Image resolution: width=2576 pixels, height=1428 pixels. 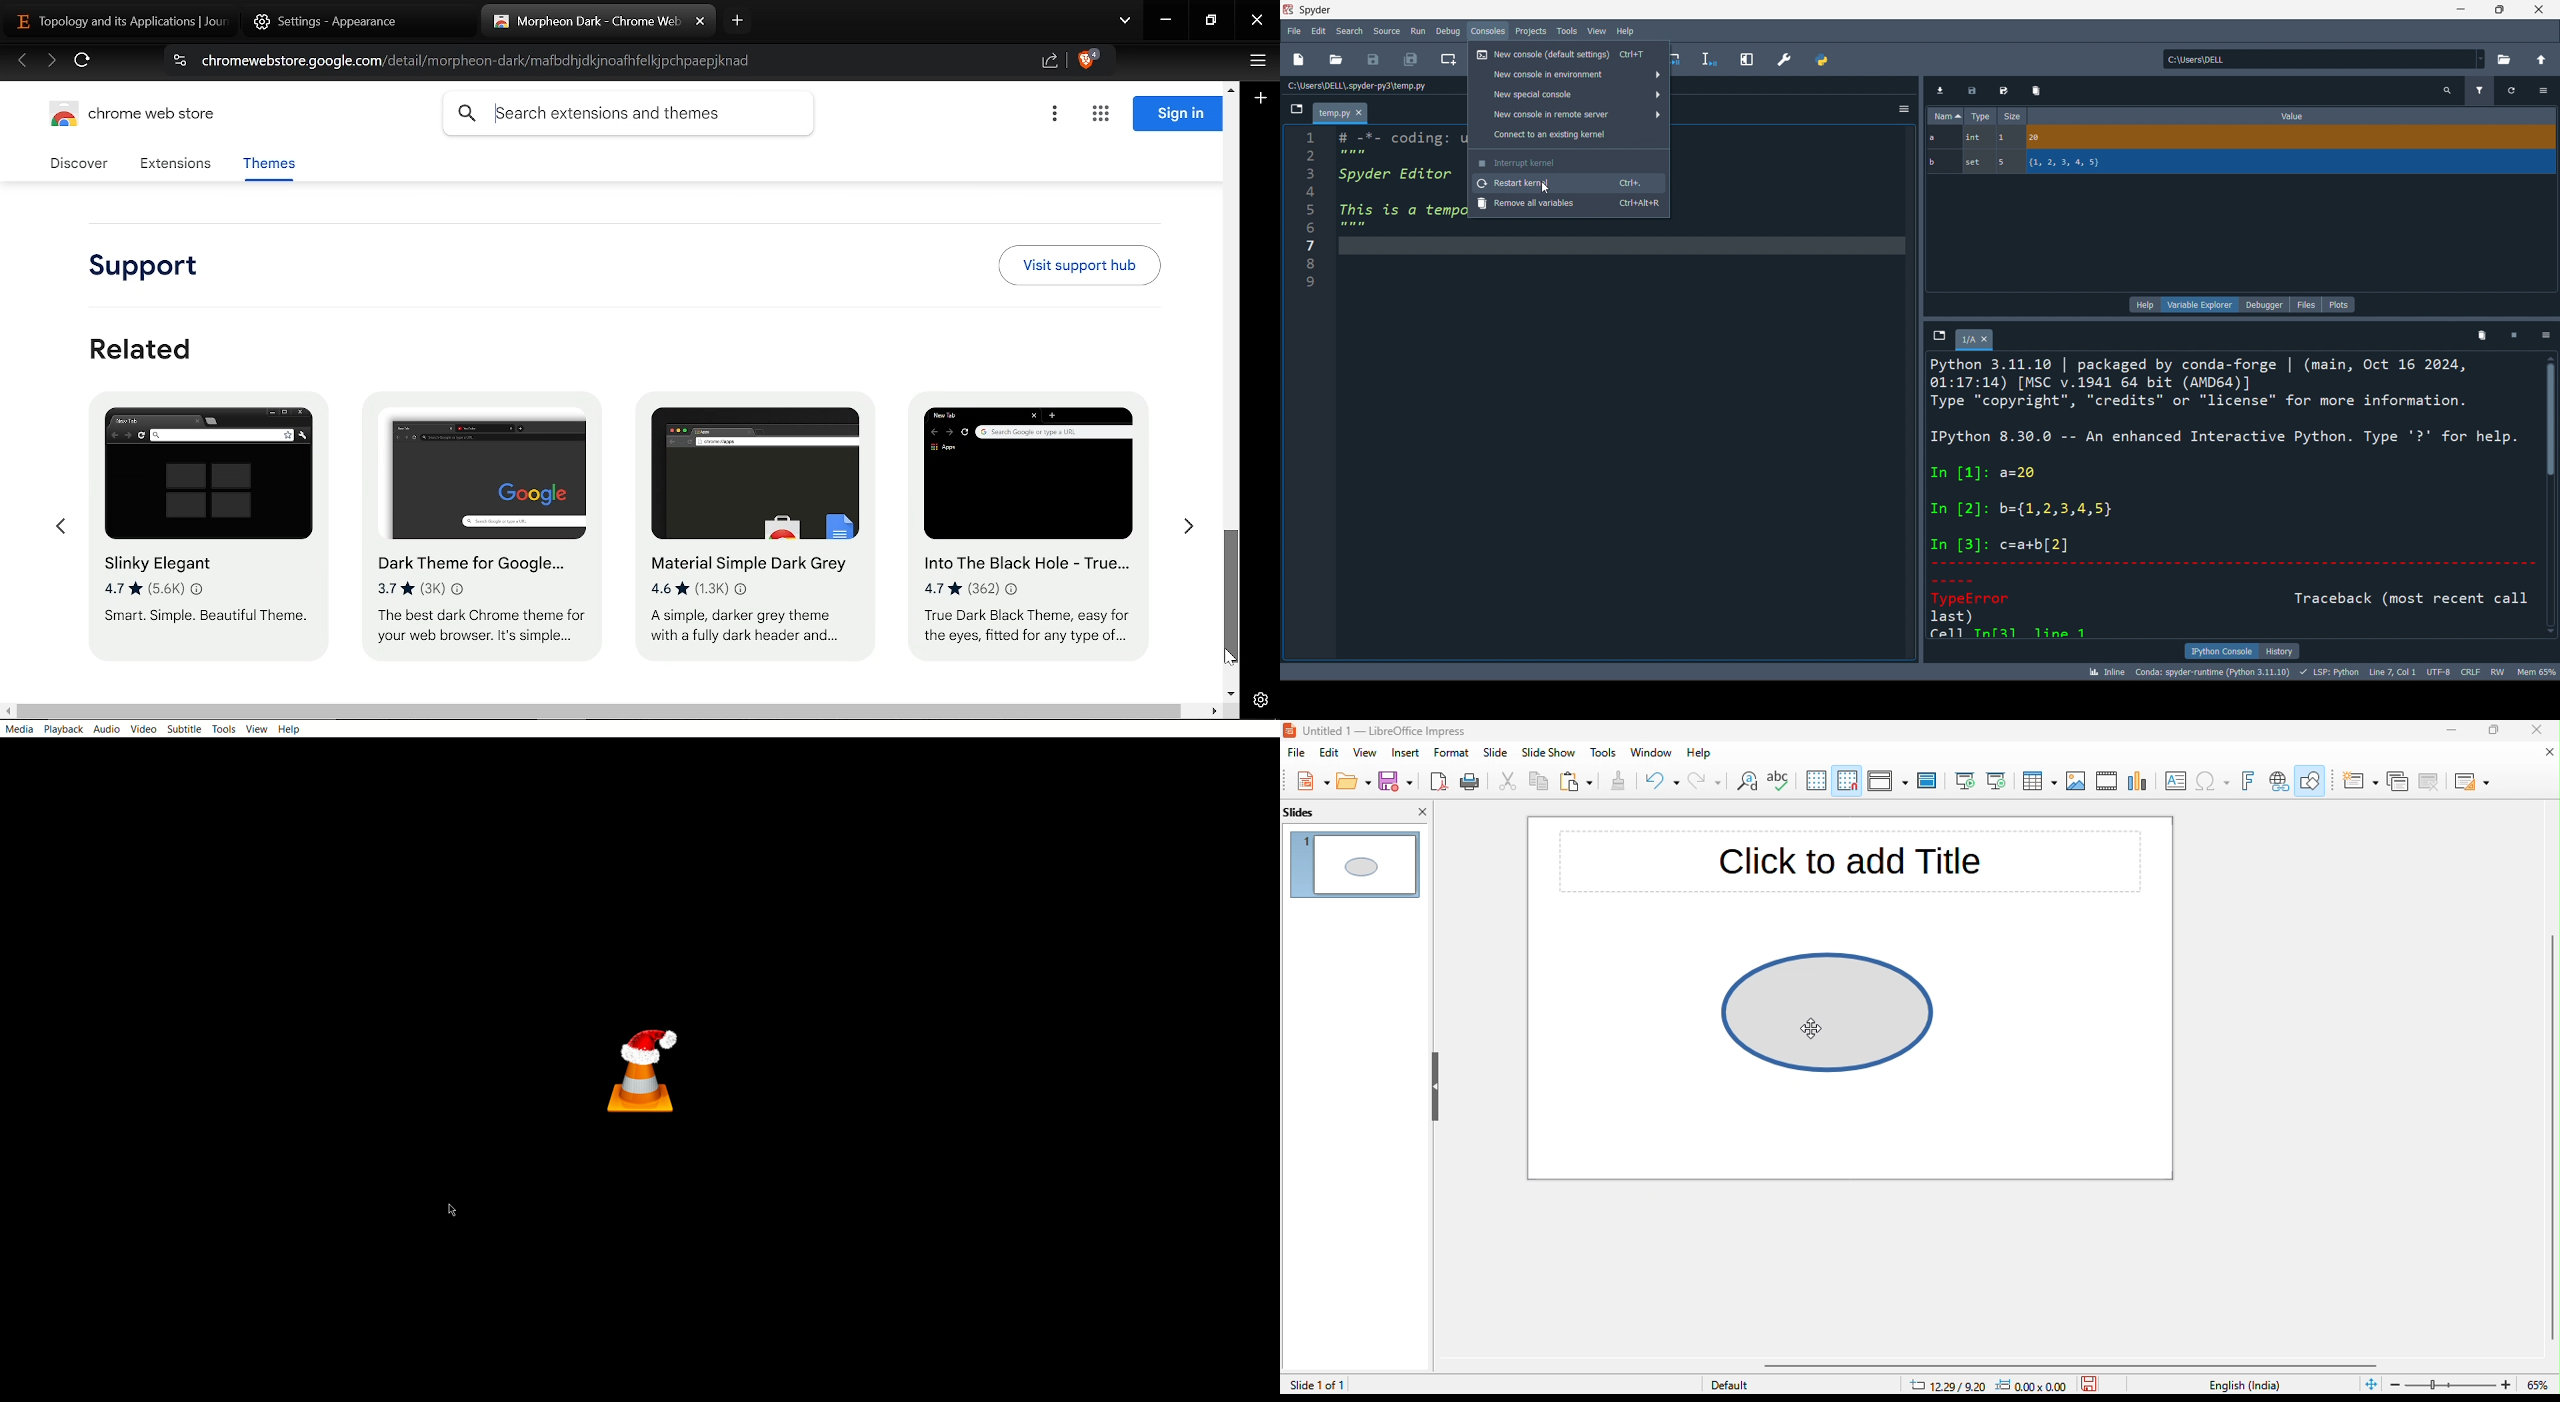 What do you see at coordinates (1601, 754) in the screenshot?
I see `tools` at bounding box center [1601, 754].